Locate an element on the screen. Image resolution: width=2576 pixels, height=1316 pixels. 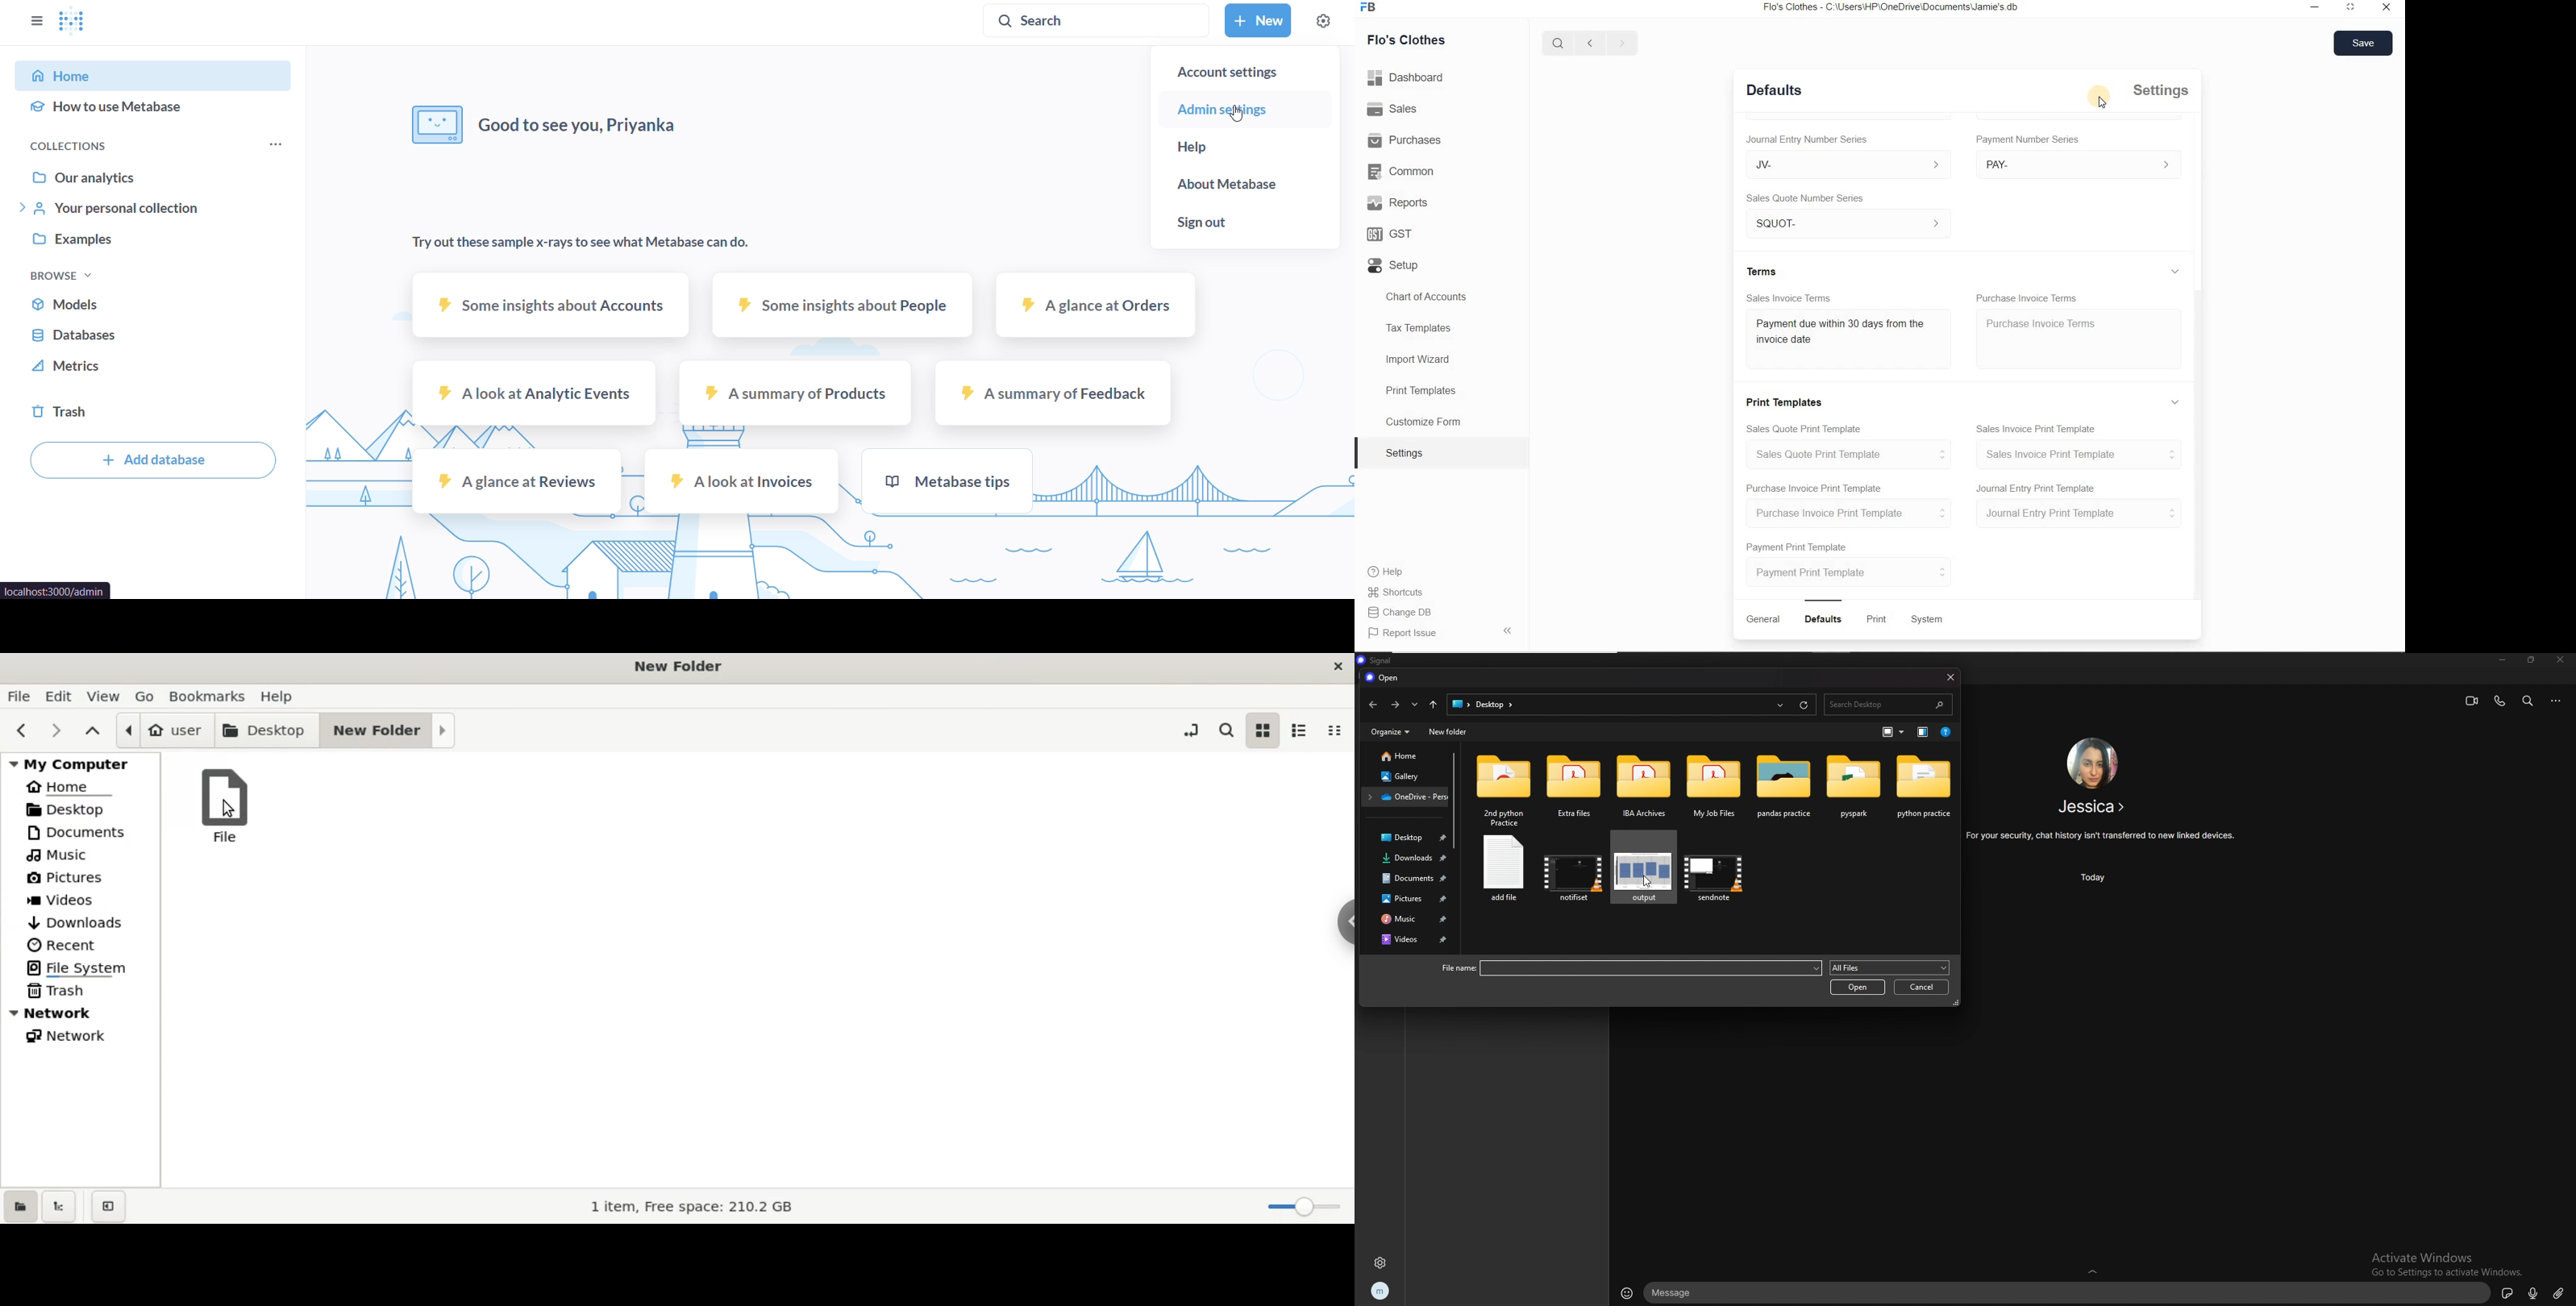
Print Templates is located at coordinates (1441, 390).